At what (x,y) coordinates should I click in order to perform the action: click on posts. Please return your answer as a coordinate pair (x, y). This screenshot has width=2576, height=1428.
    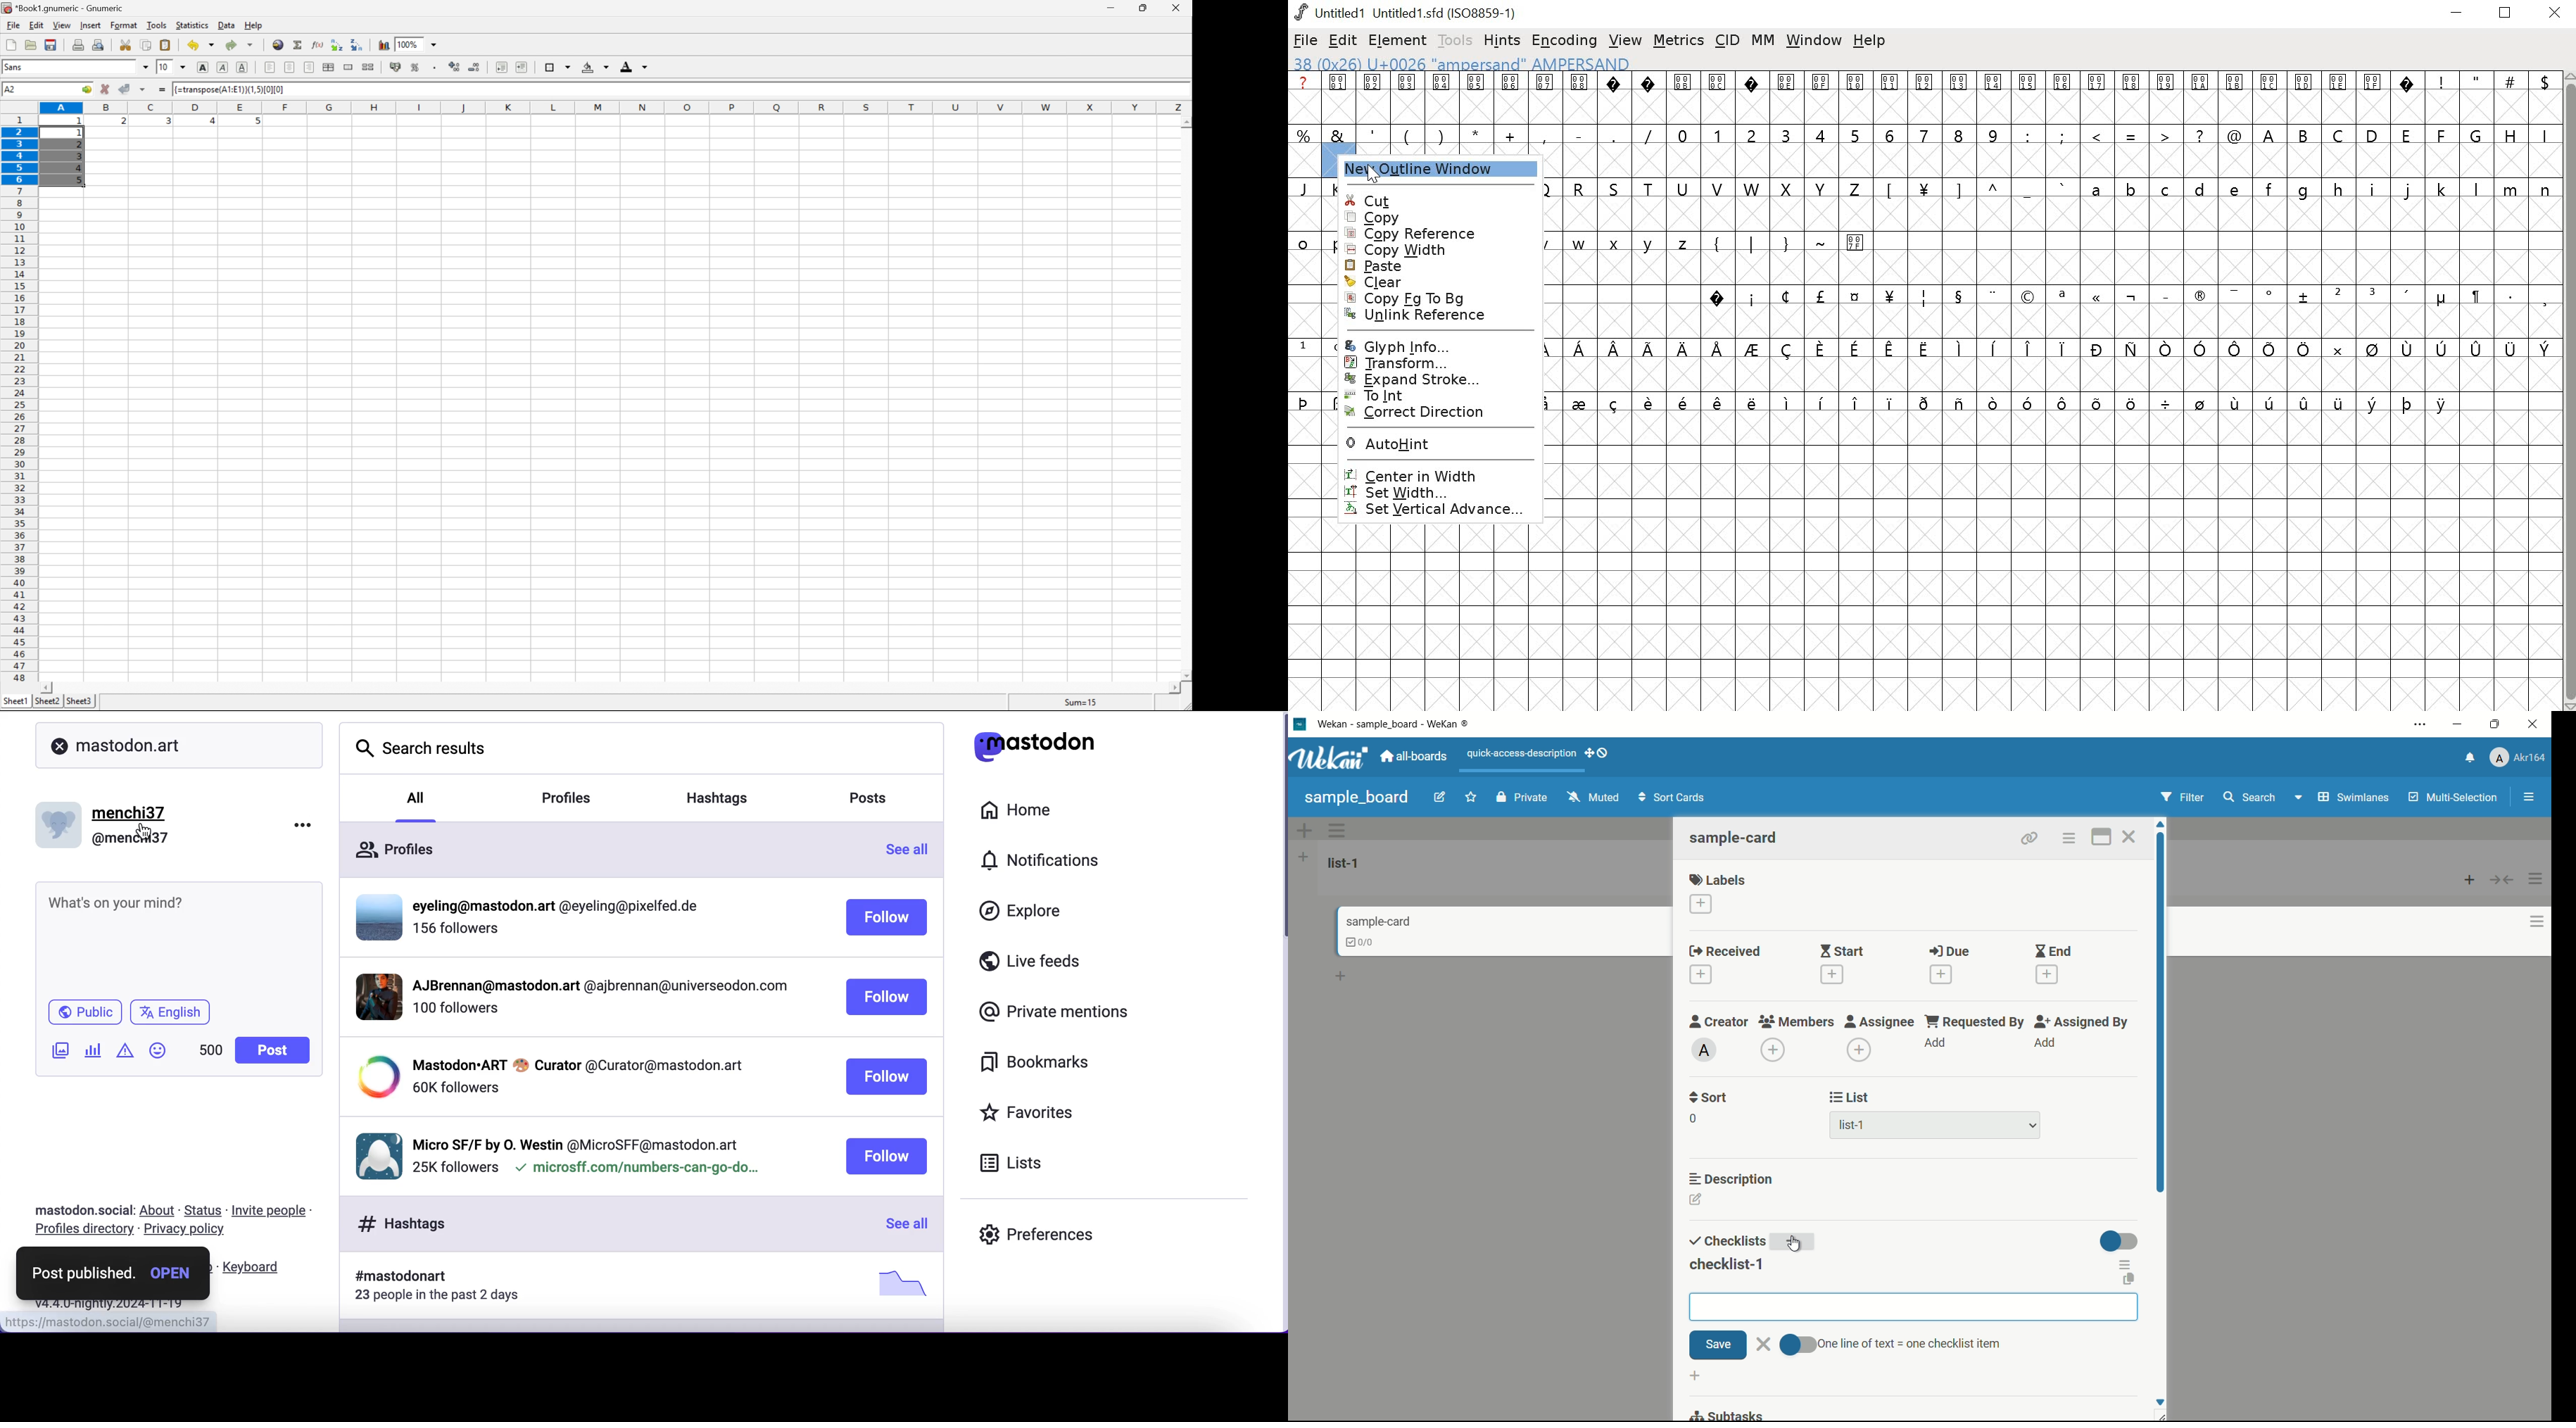
    Looking at the image, I should click on (875, 800).